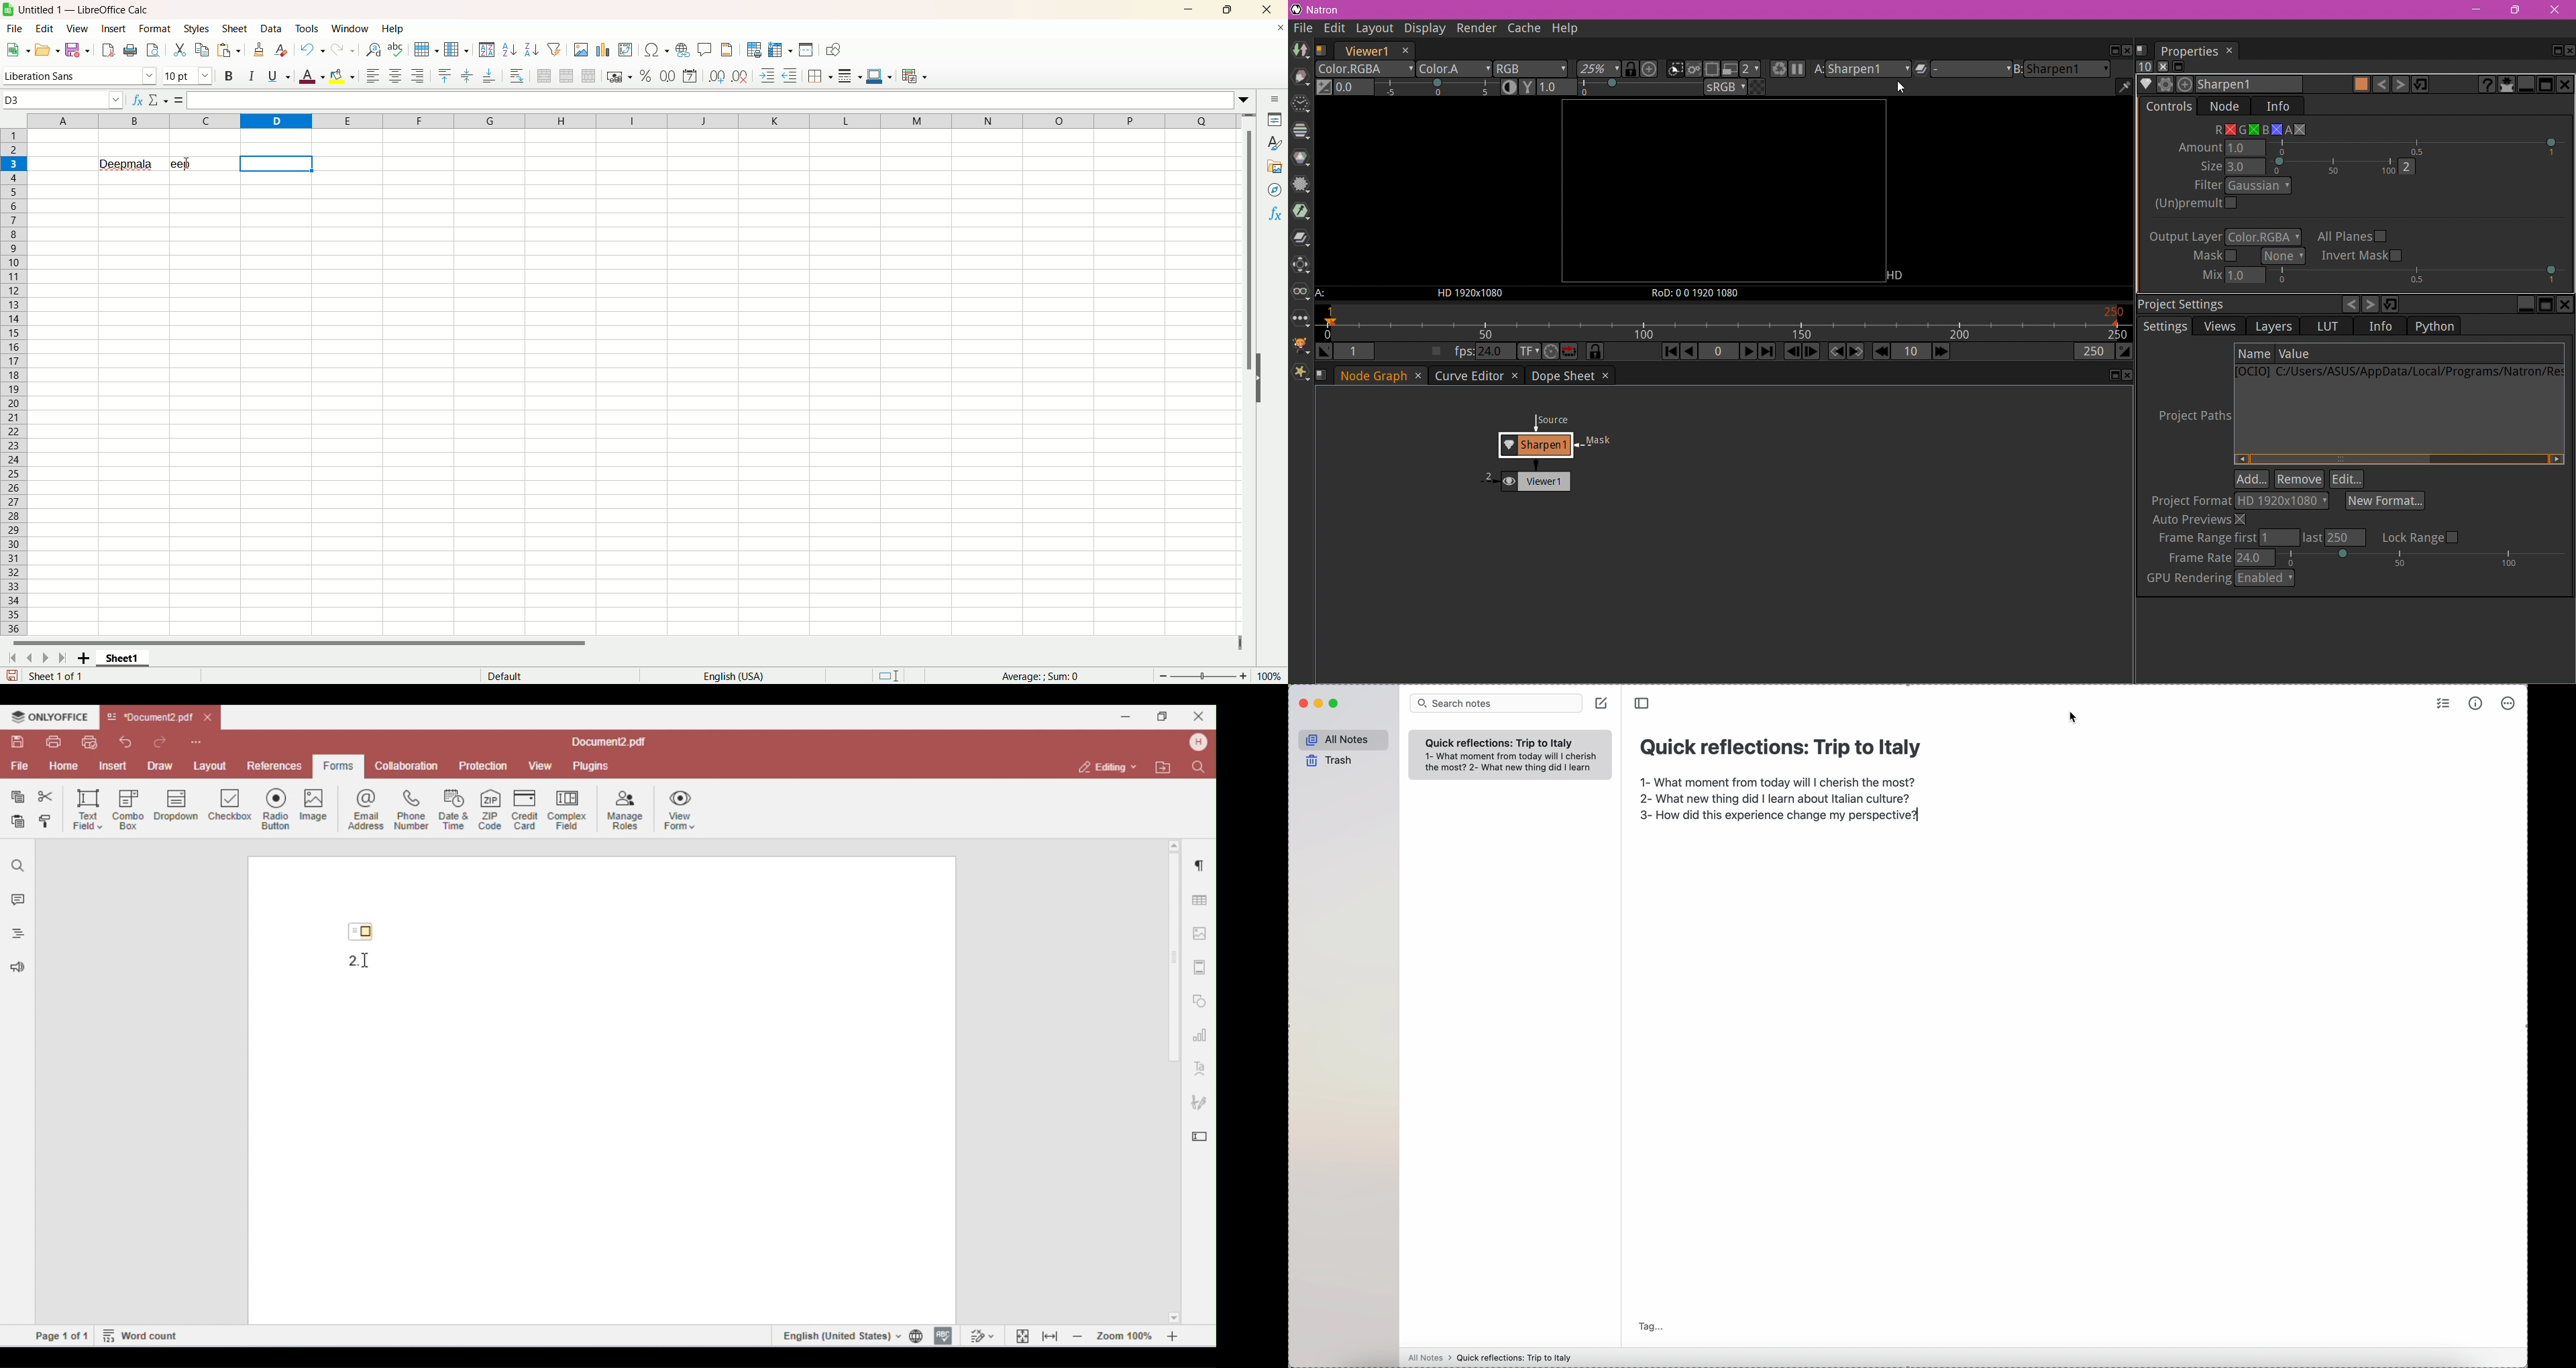 The width and height of the screenshot is (2576, 1372). Describe the element at coordinates (1776, 798) in the screenshot. I see `2- What new thing did I learn about Italian culture?` at that location.